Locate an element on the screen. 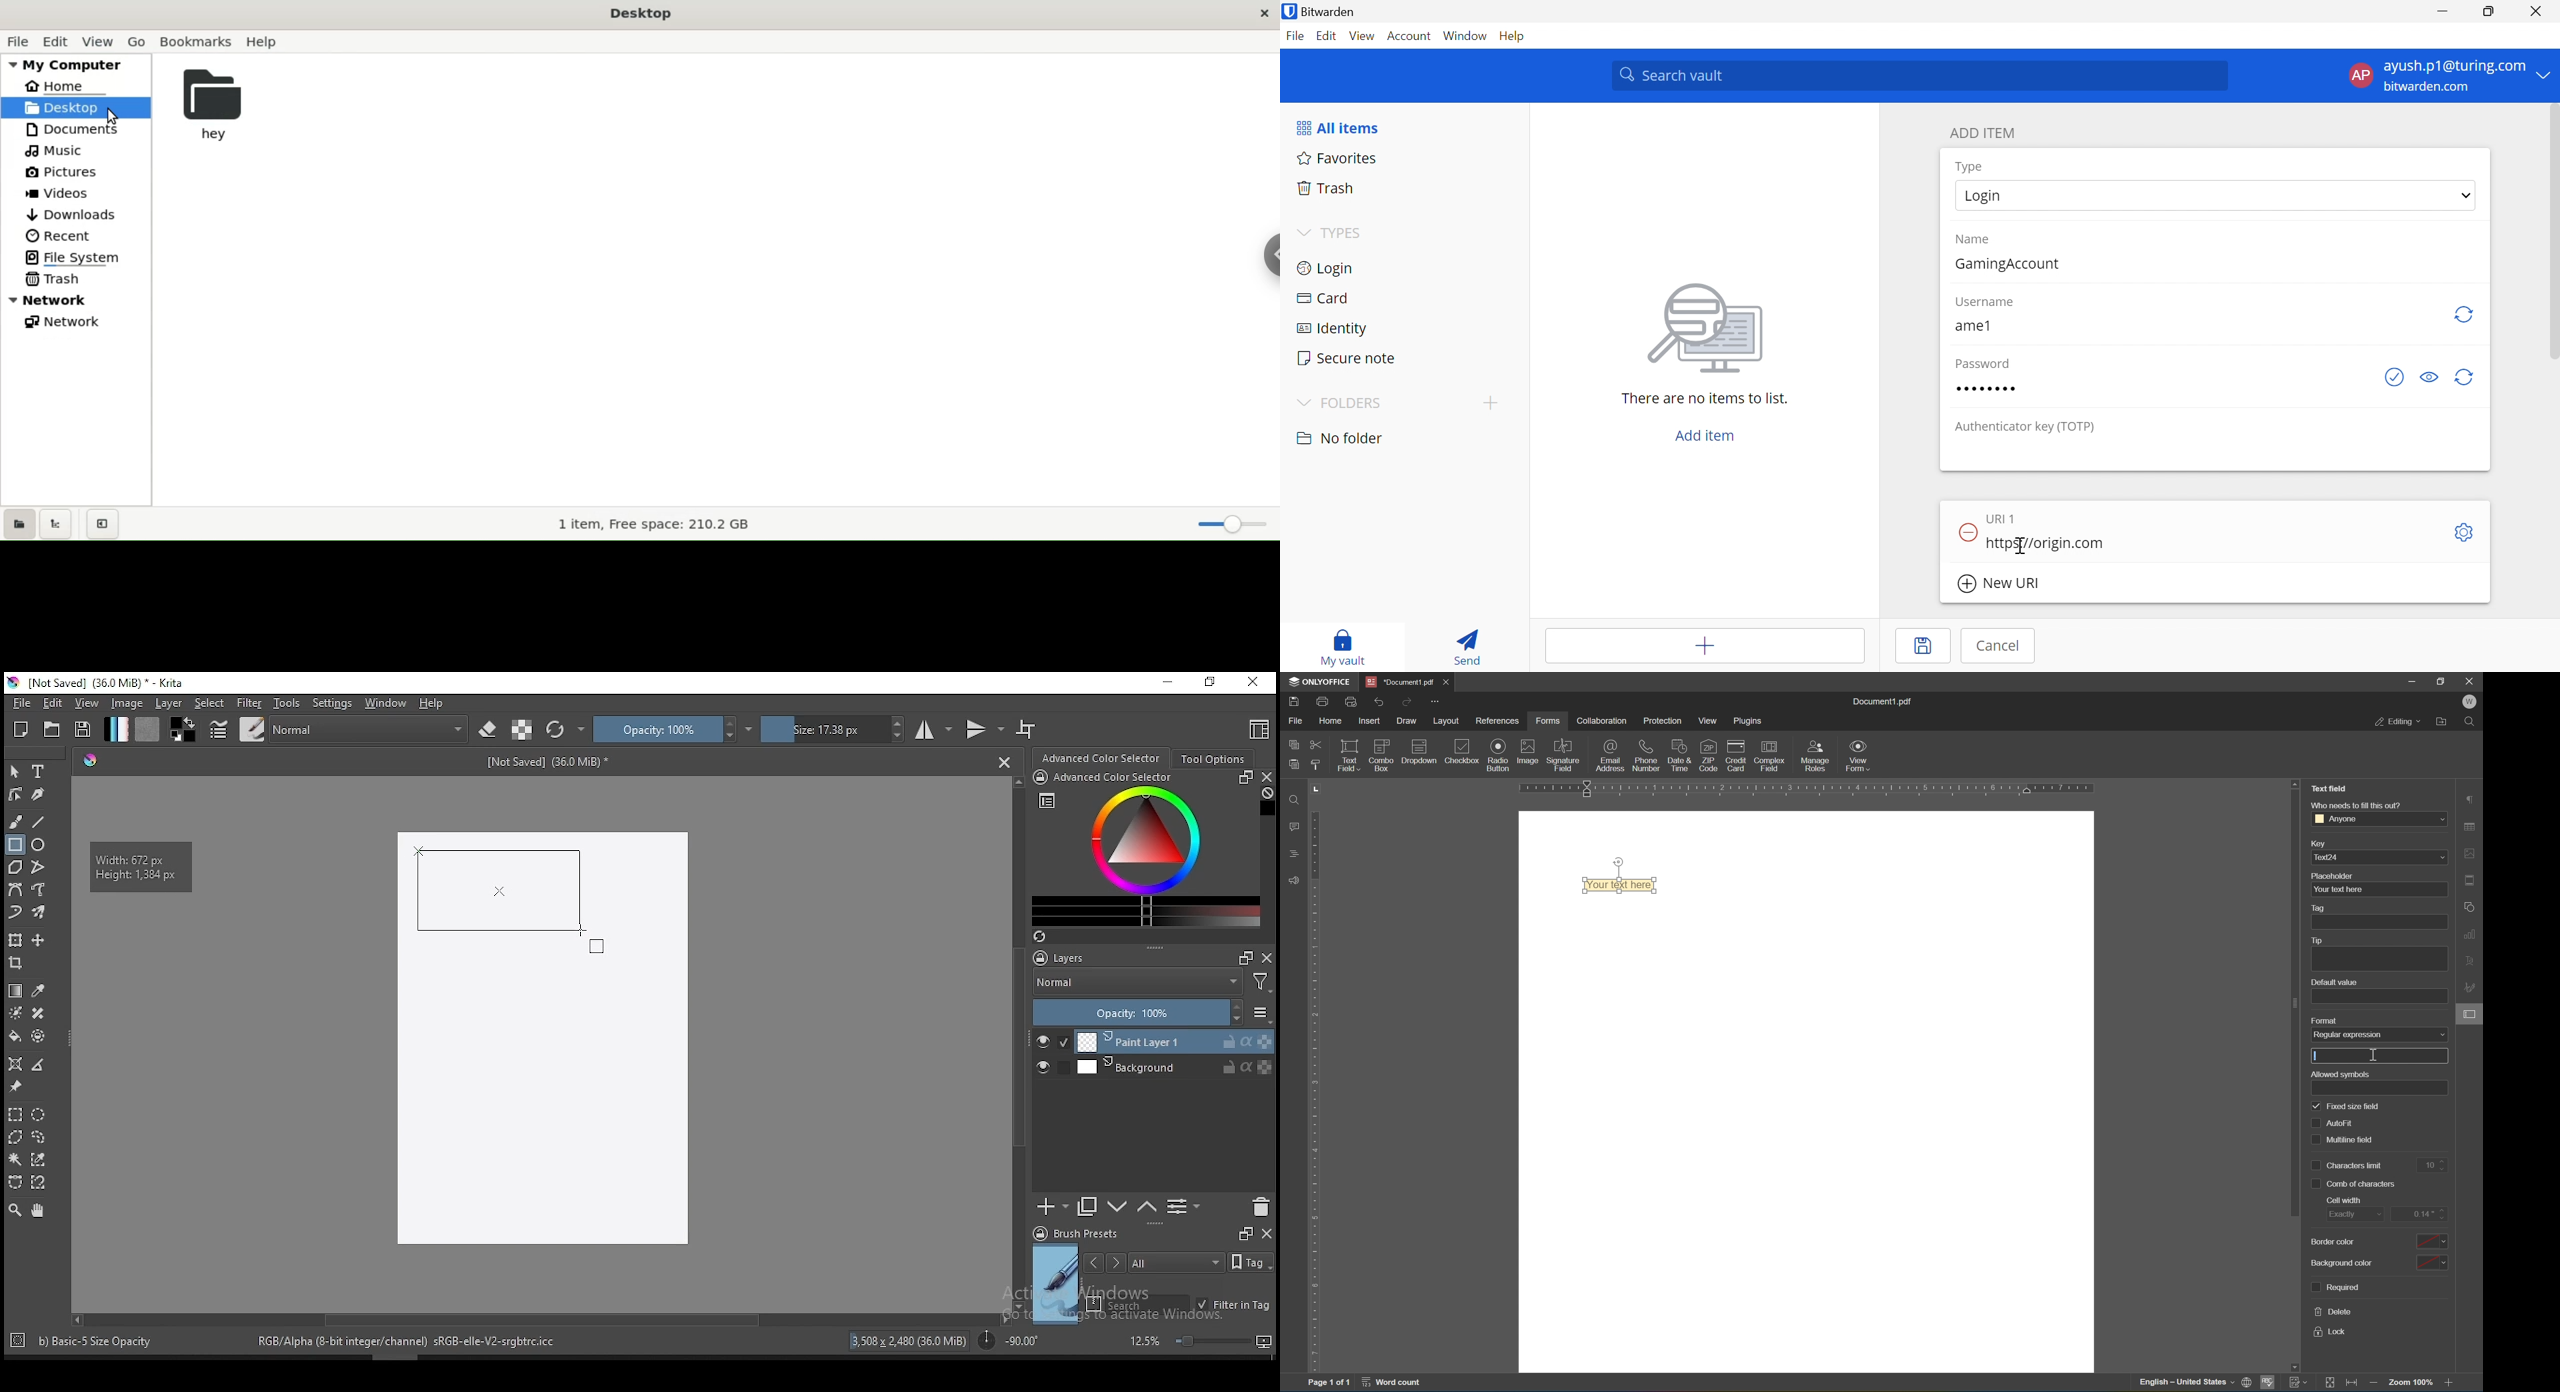 This screenshot has width=2576, height=1400. basic opacity is located at coordinates (427, 1341).